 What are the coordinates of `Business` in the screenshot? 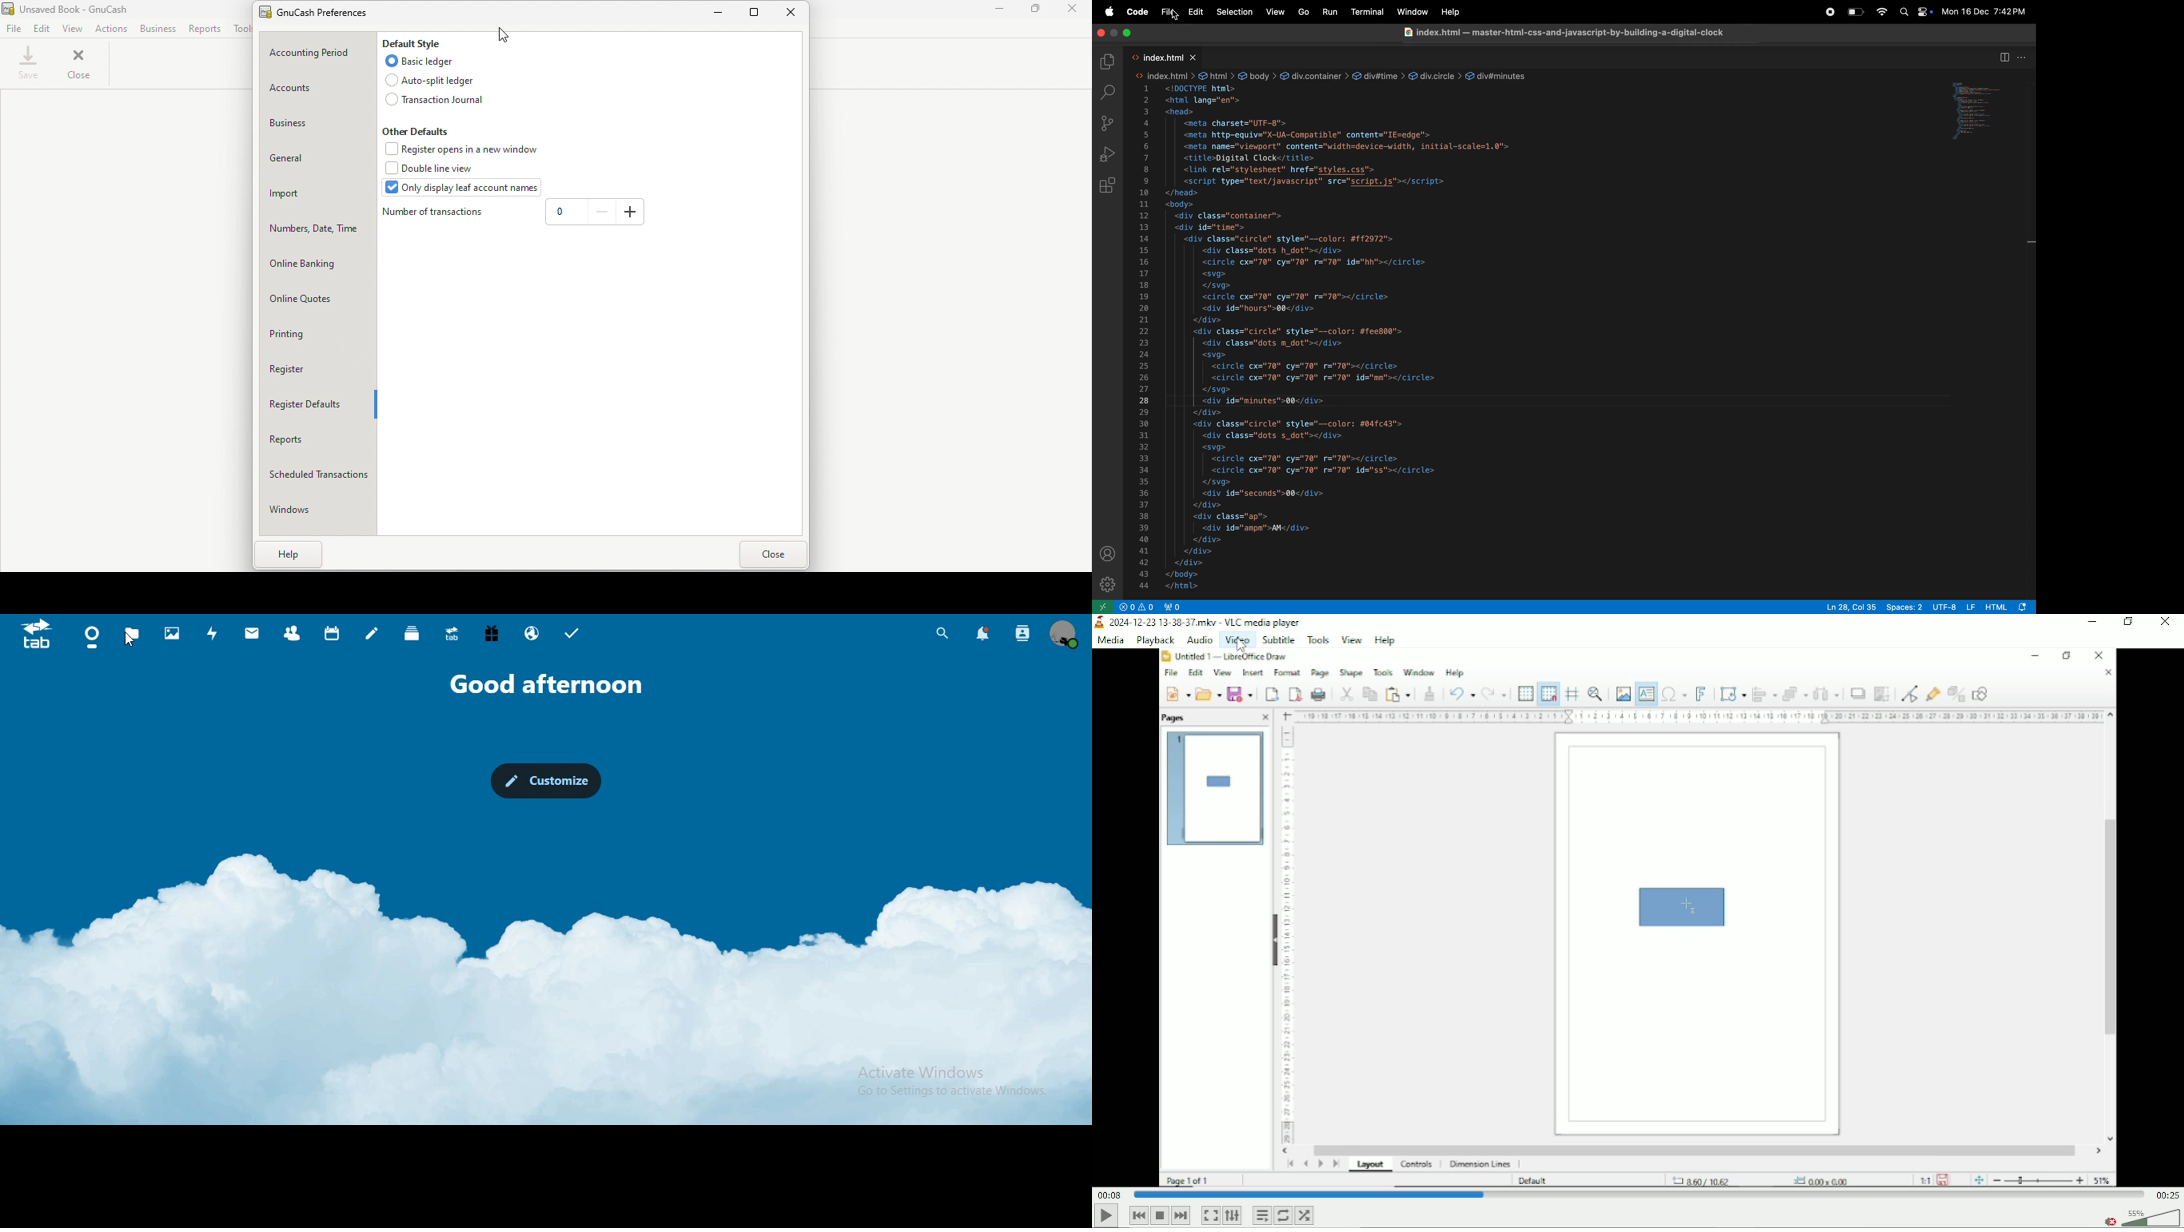 It's located at (321, 126).